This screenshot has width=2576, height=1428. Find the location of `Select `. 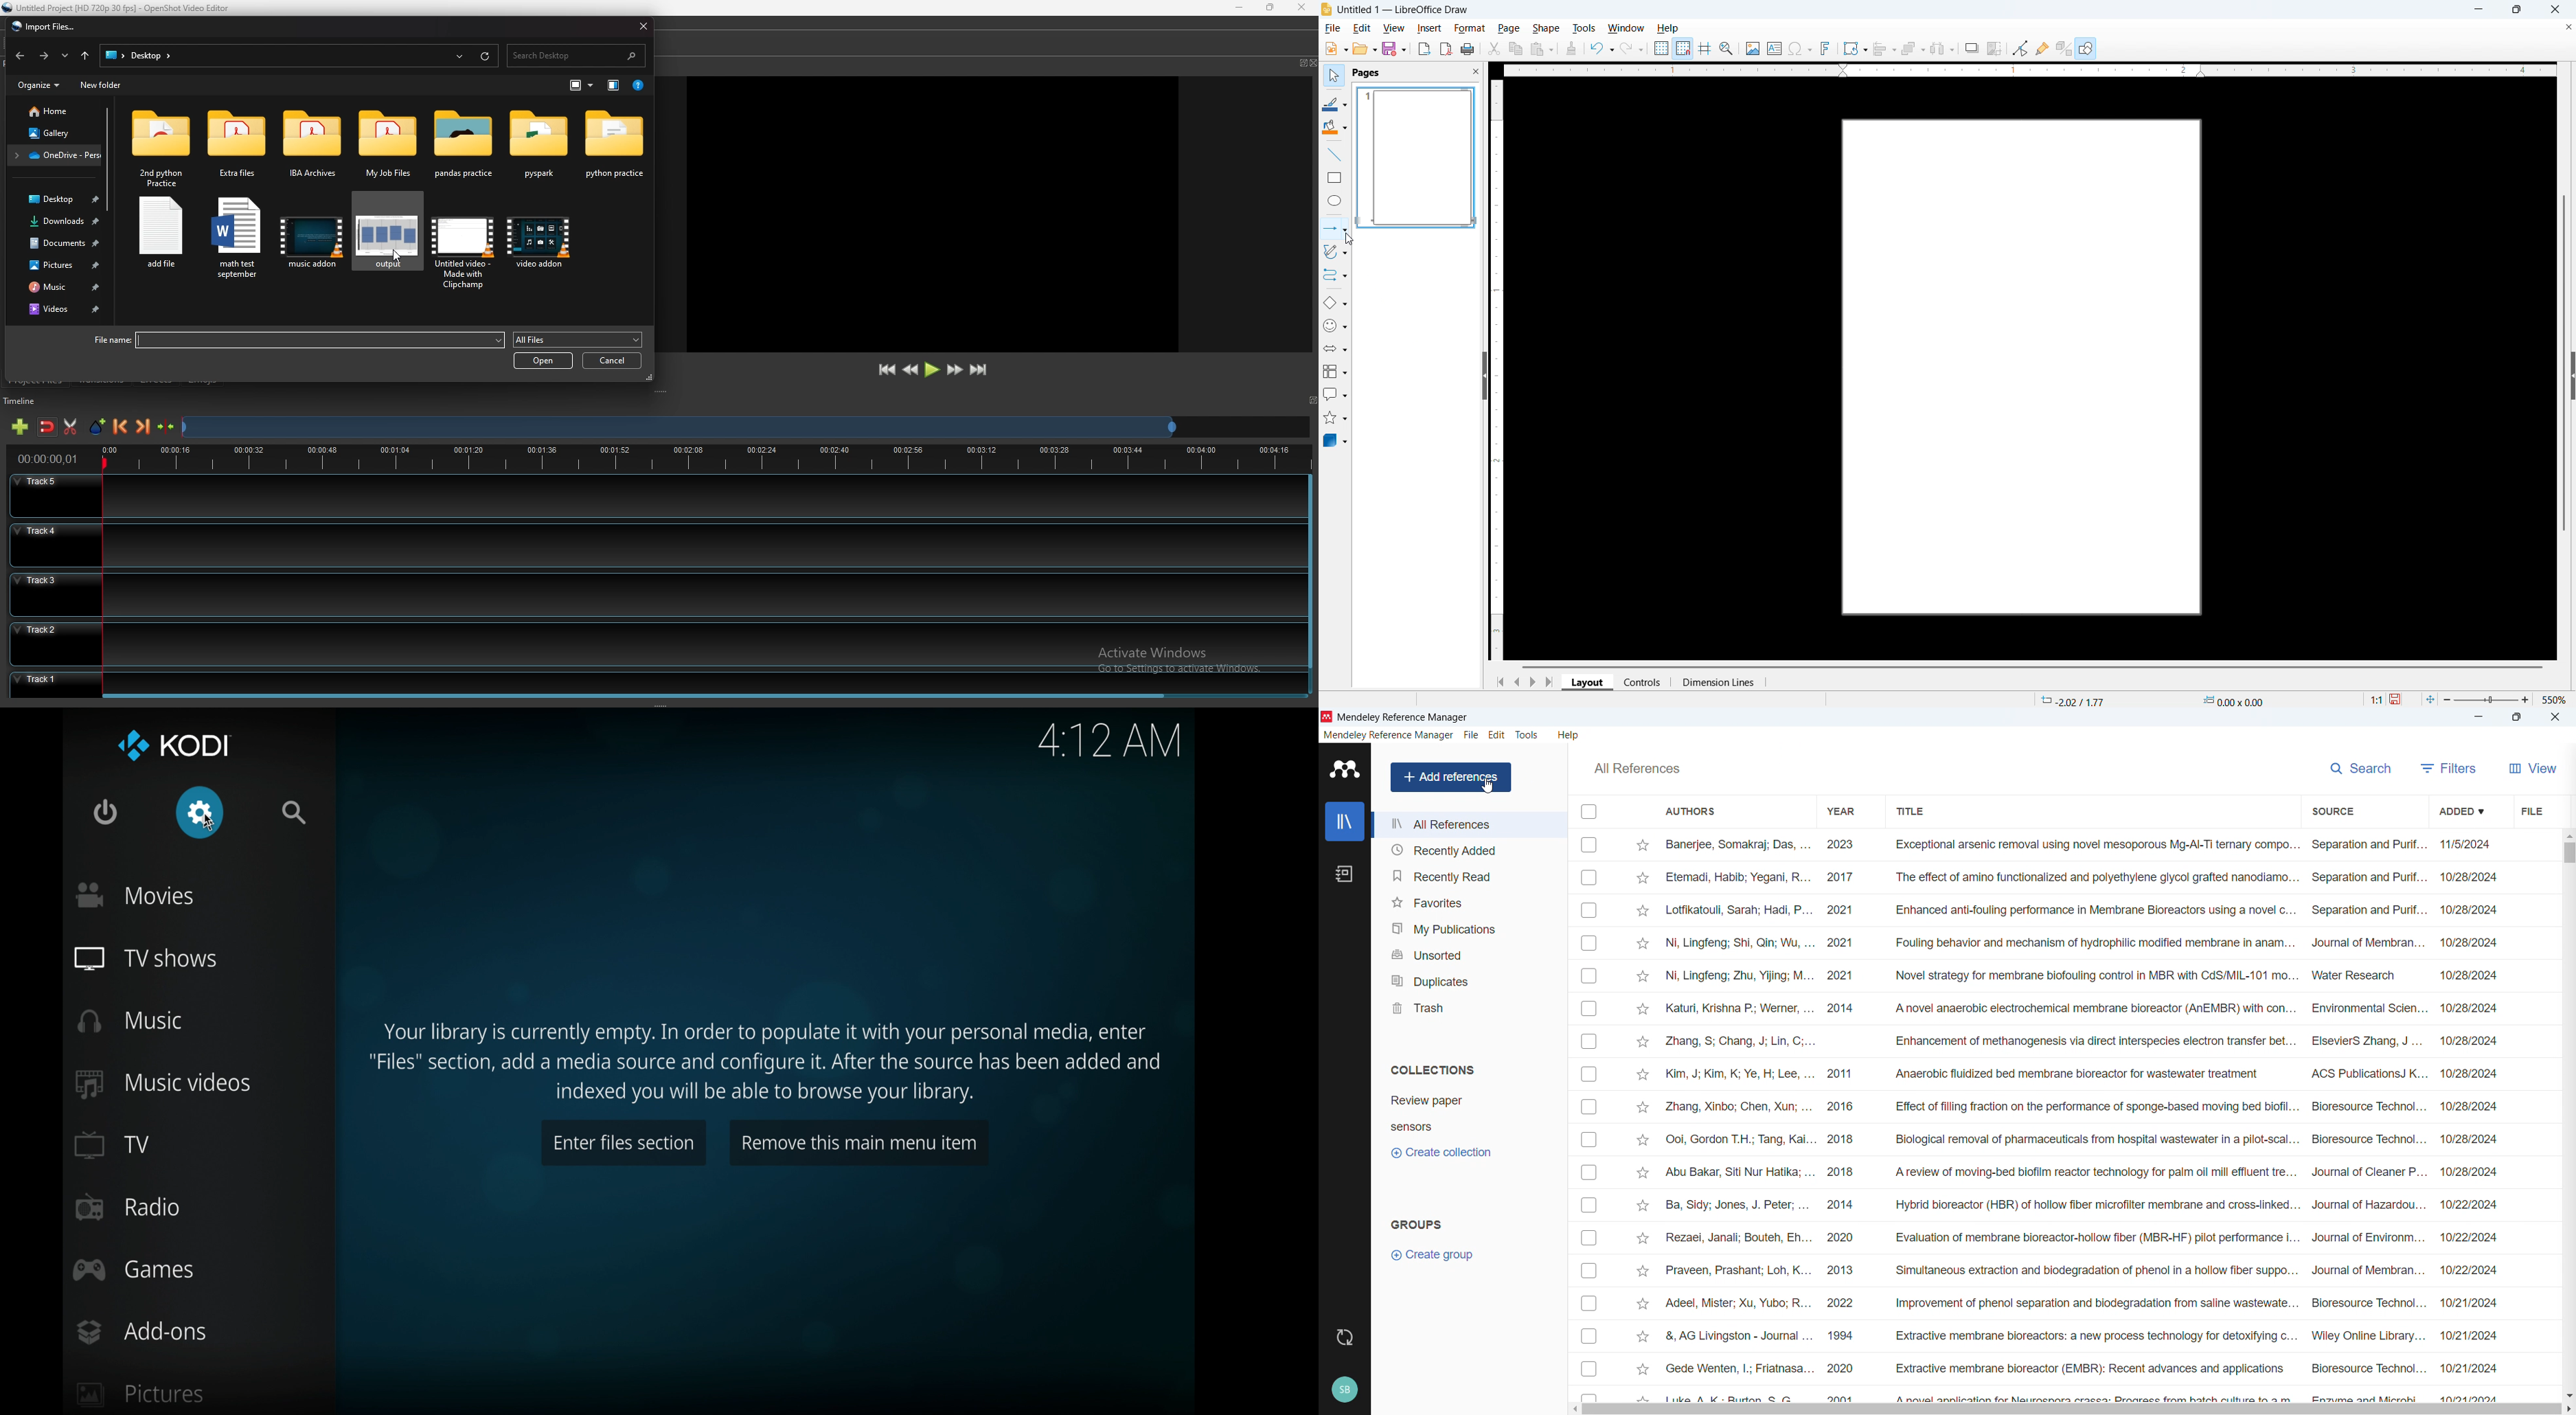

Select  is located at coordinates (1334, 77).